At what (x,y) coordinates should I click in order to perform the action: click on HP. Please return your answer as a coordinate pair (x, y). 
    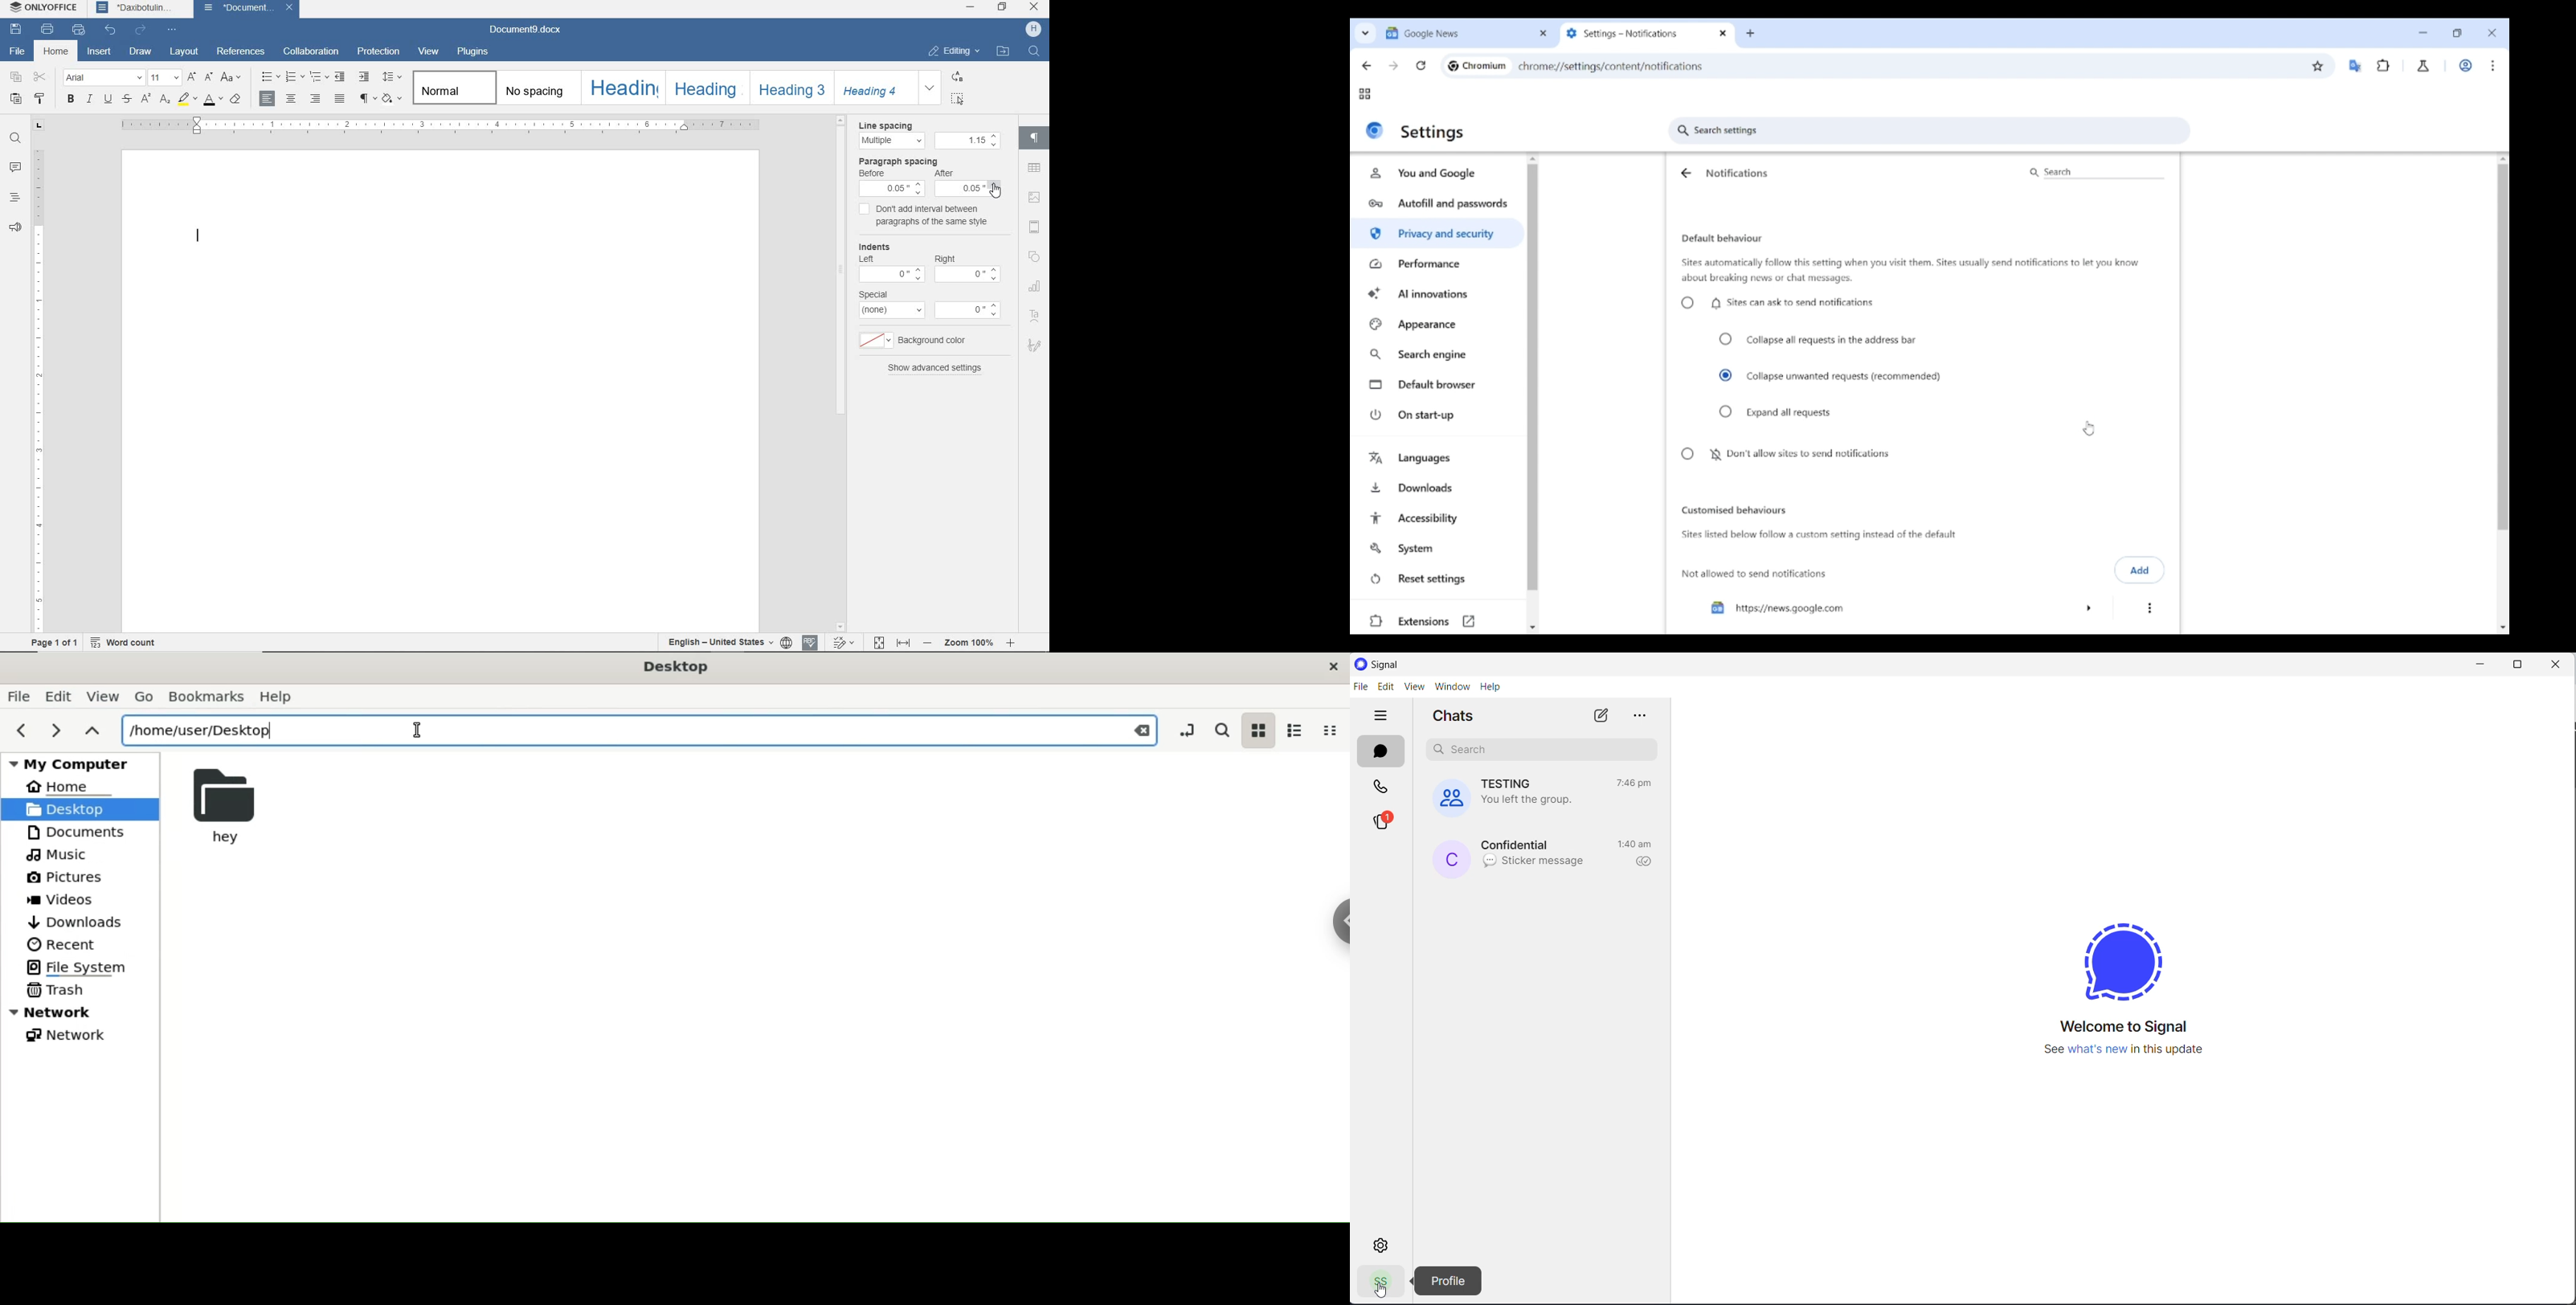
    Looking at the image, I should click on (1033, 29).